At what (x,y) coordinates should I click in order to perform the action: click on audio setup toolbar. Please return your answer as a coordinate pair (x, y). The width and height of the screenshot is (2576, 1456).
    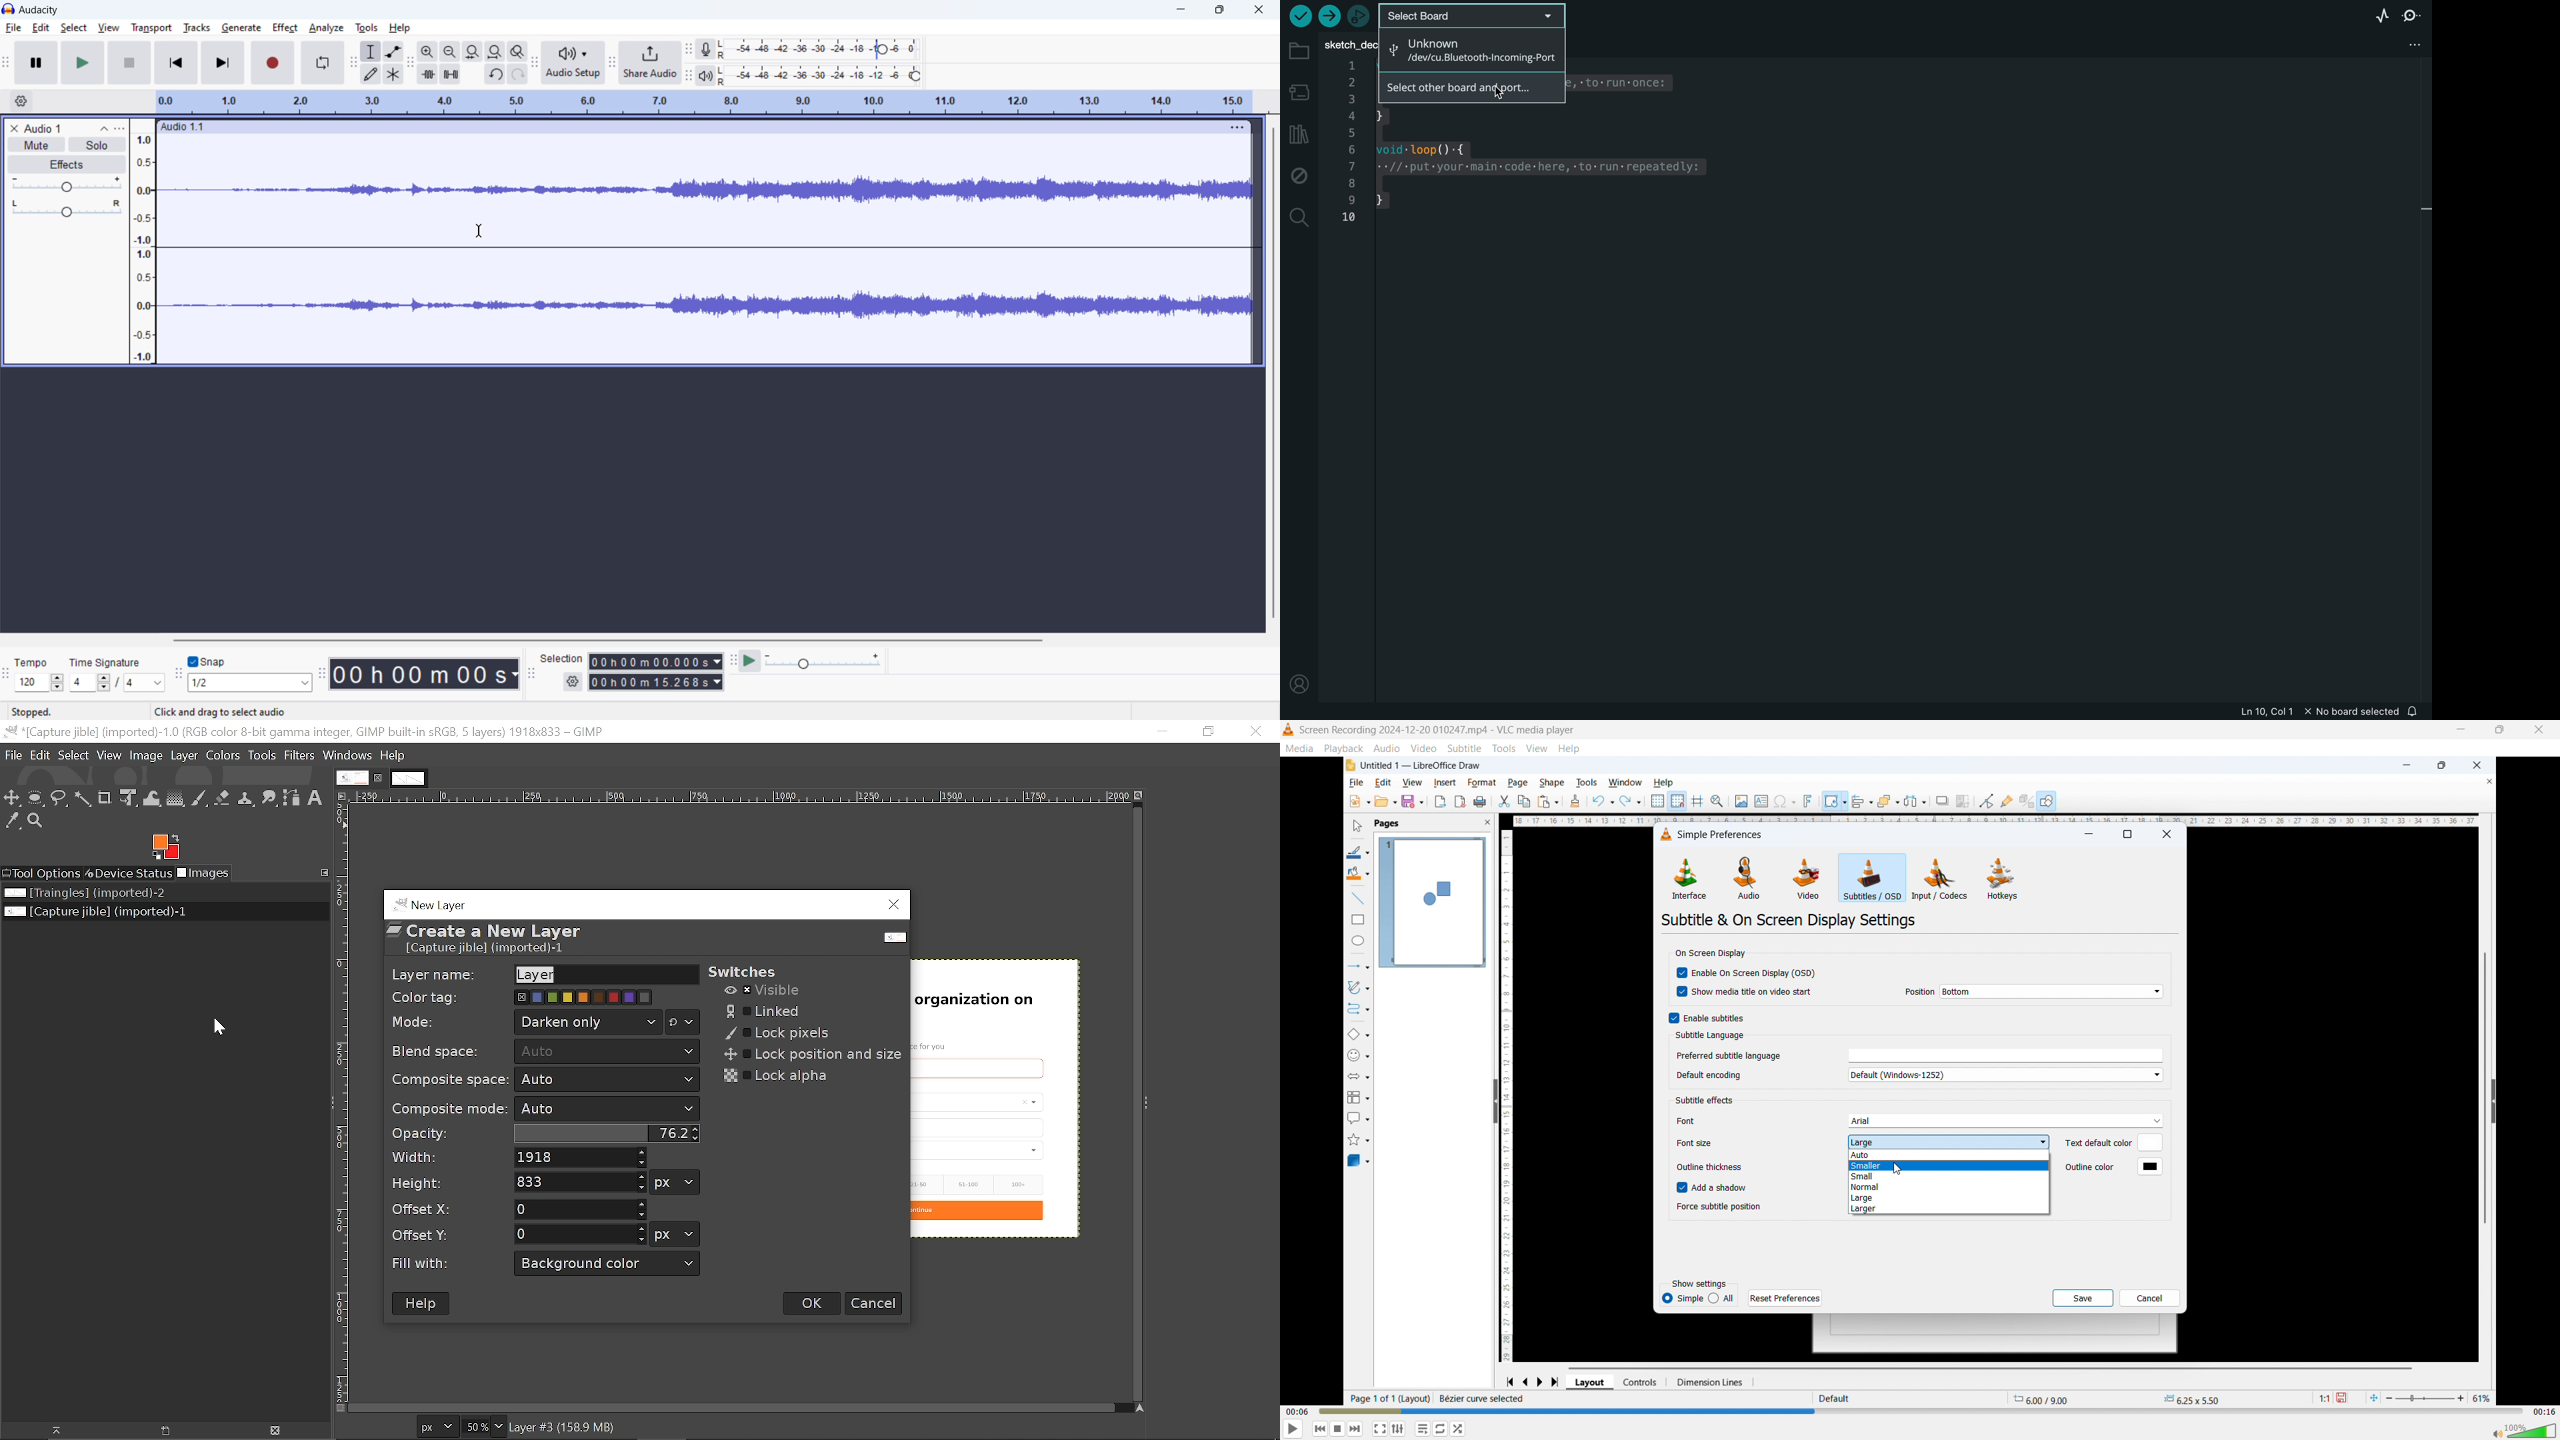
    Looking at the image, I should click on (534, 63).